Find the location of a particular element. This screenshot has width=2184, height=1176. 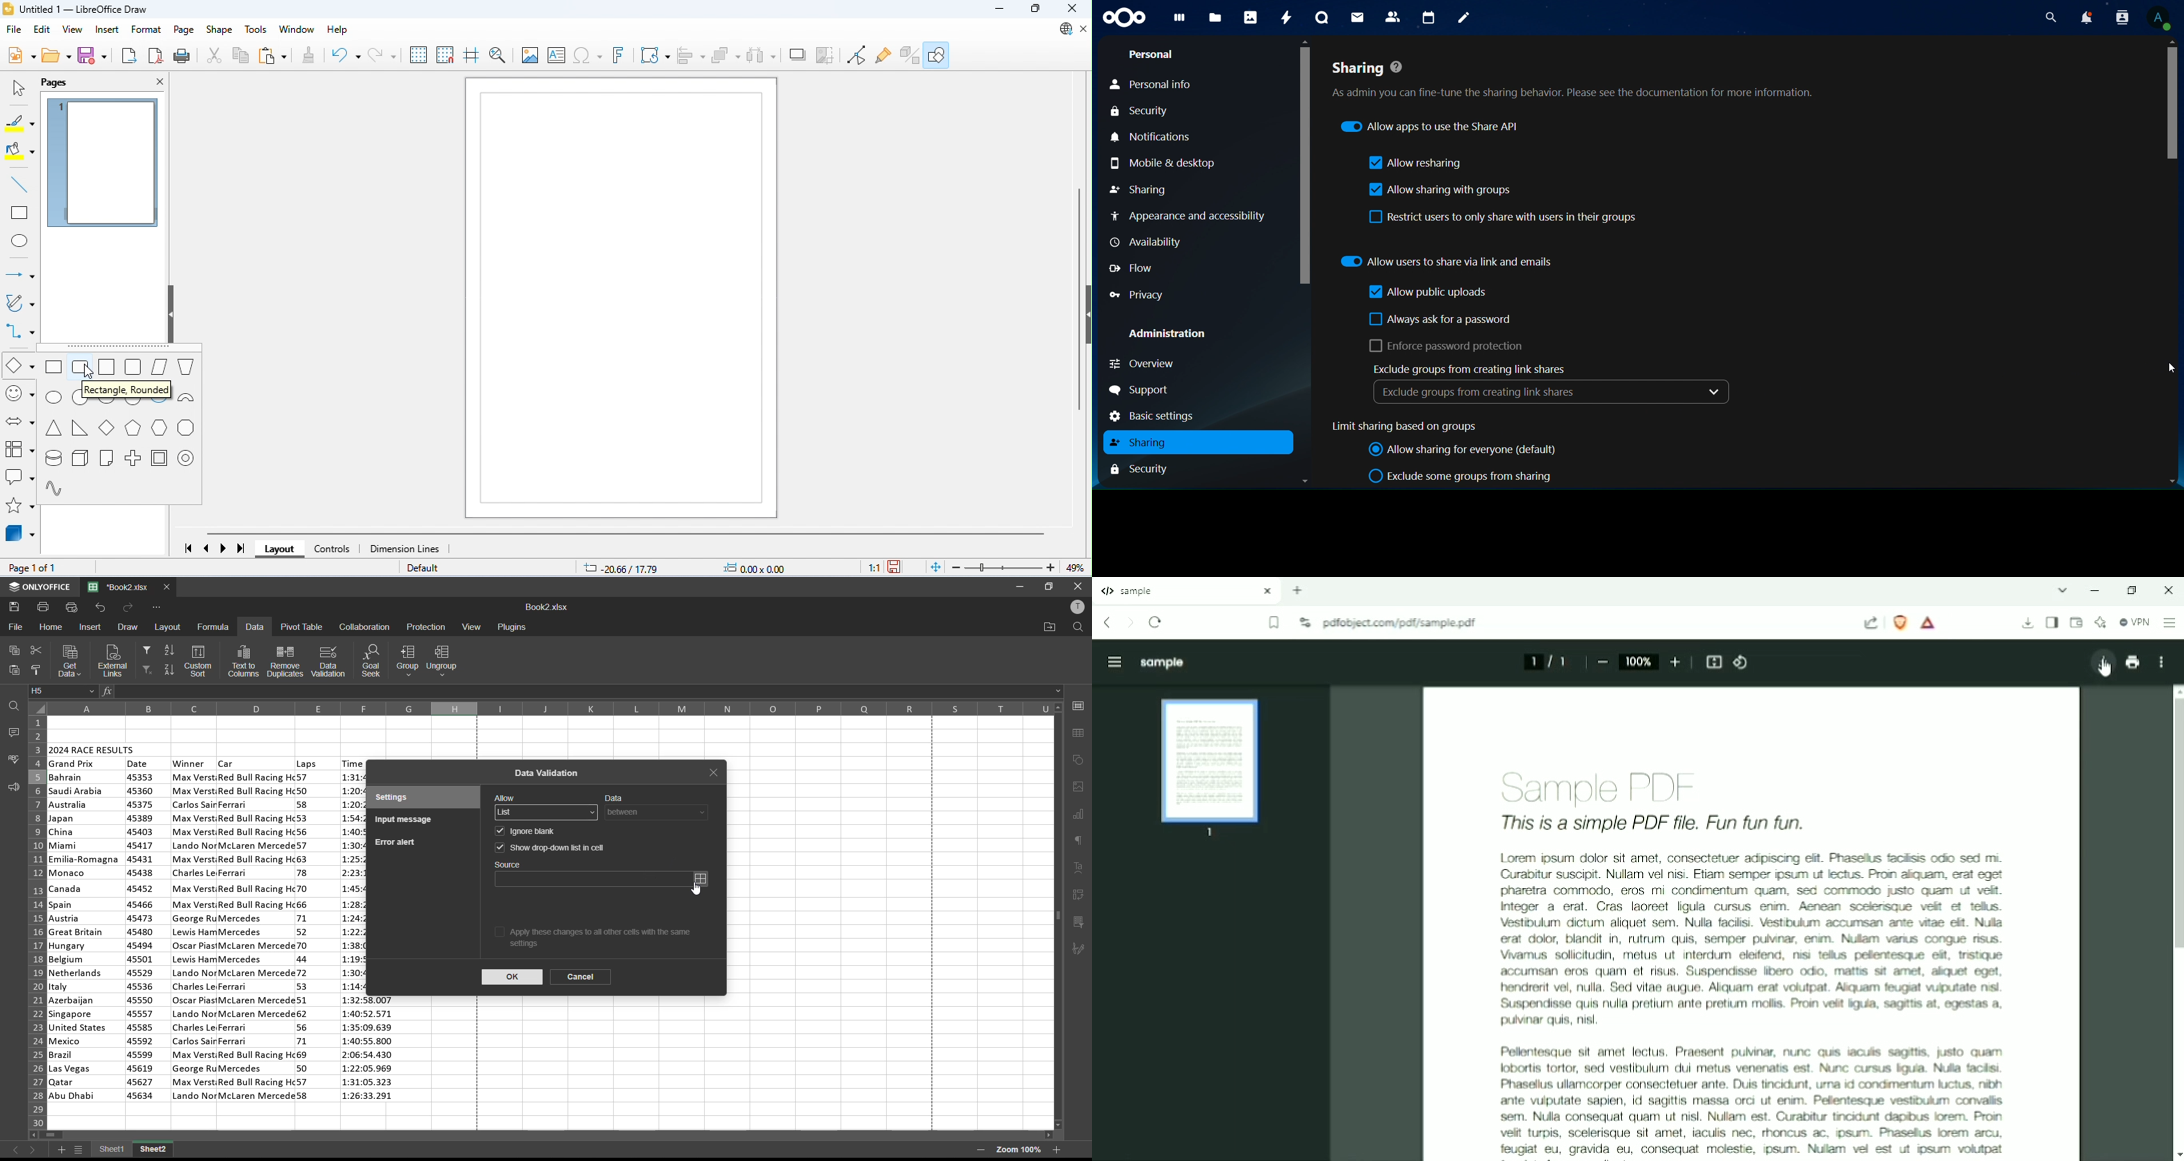

cylinder is located at coordinates (54, 456).